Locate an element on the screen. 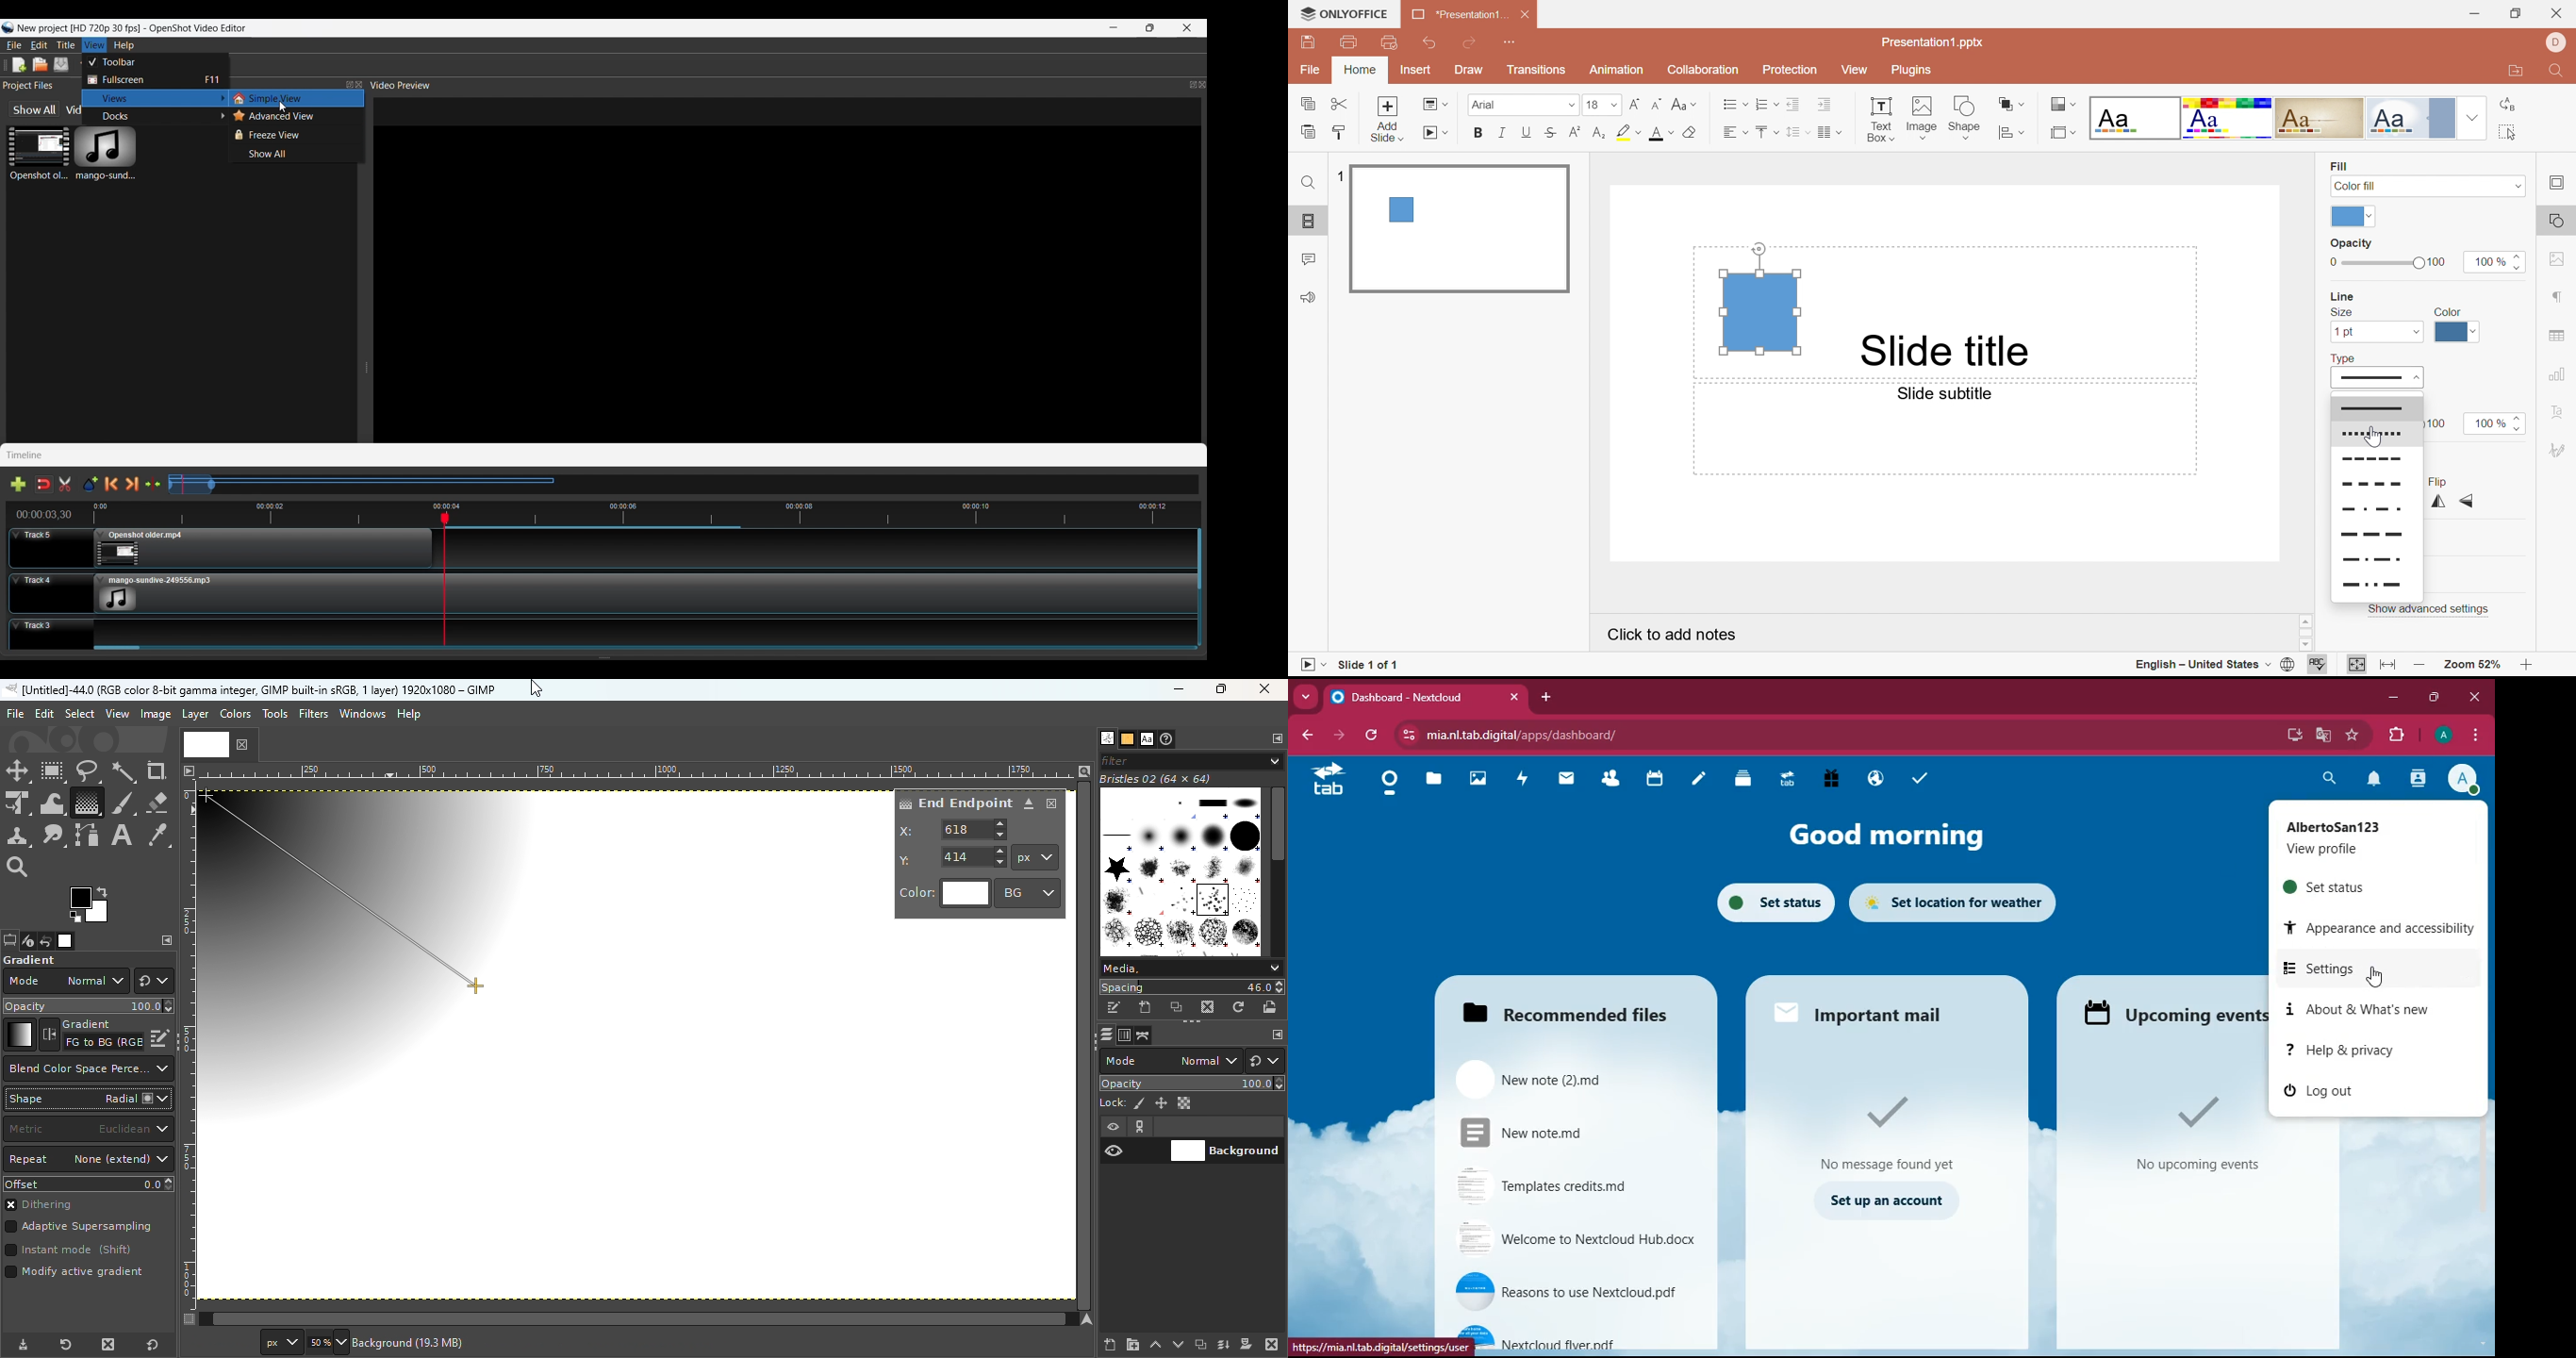 The width and height of the screenshot is (2576, 1372). Customize Quick Access Toolbar is located at coordinates (1391, 43).